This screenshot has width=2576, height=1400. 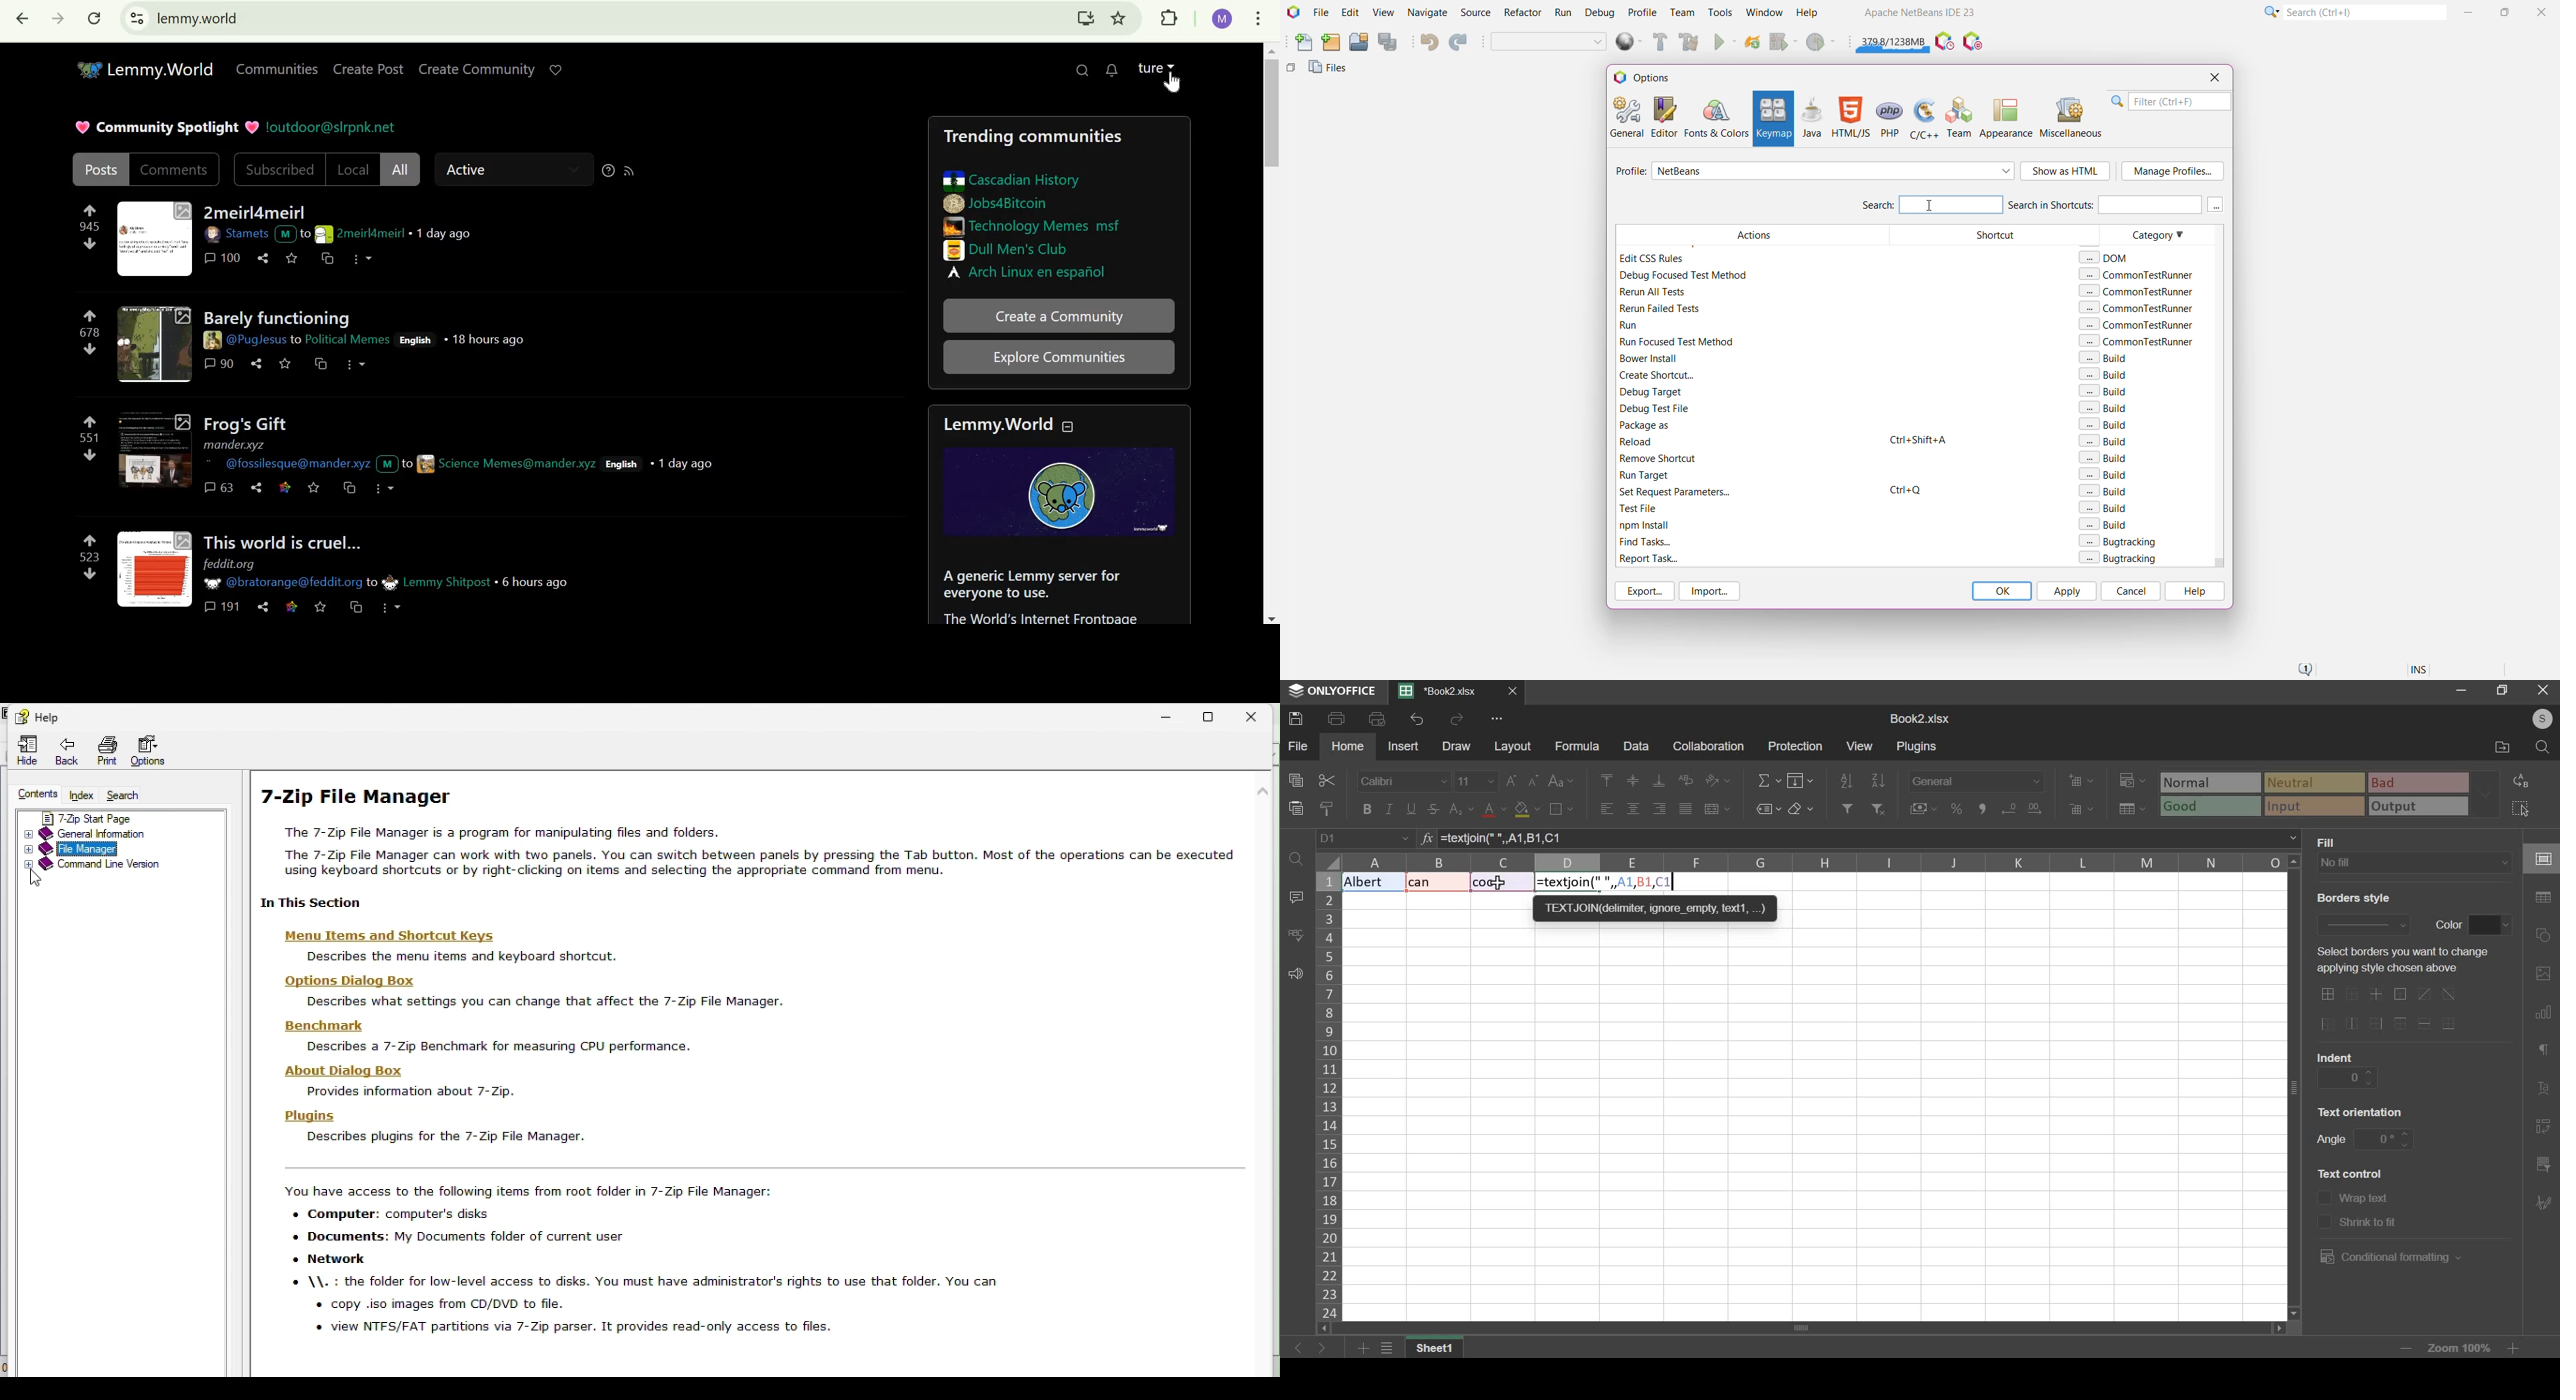 What do you see at coordinates (354, 169) in the screenshot?
I see `Local` at bounding box center [354, 169].